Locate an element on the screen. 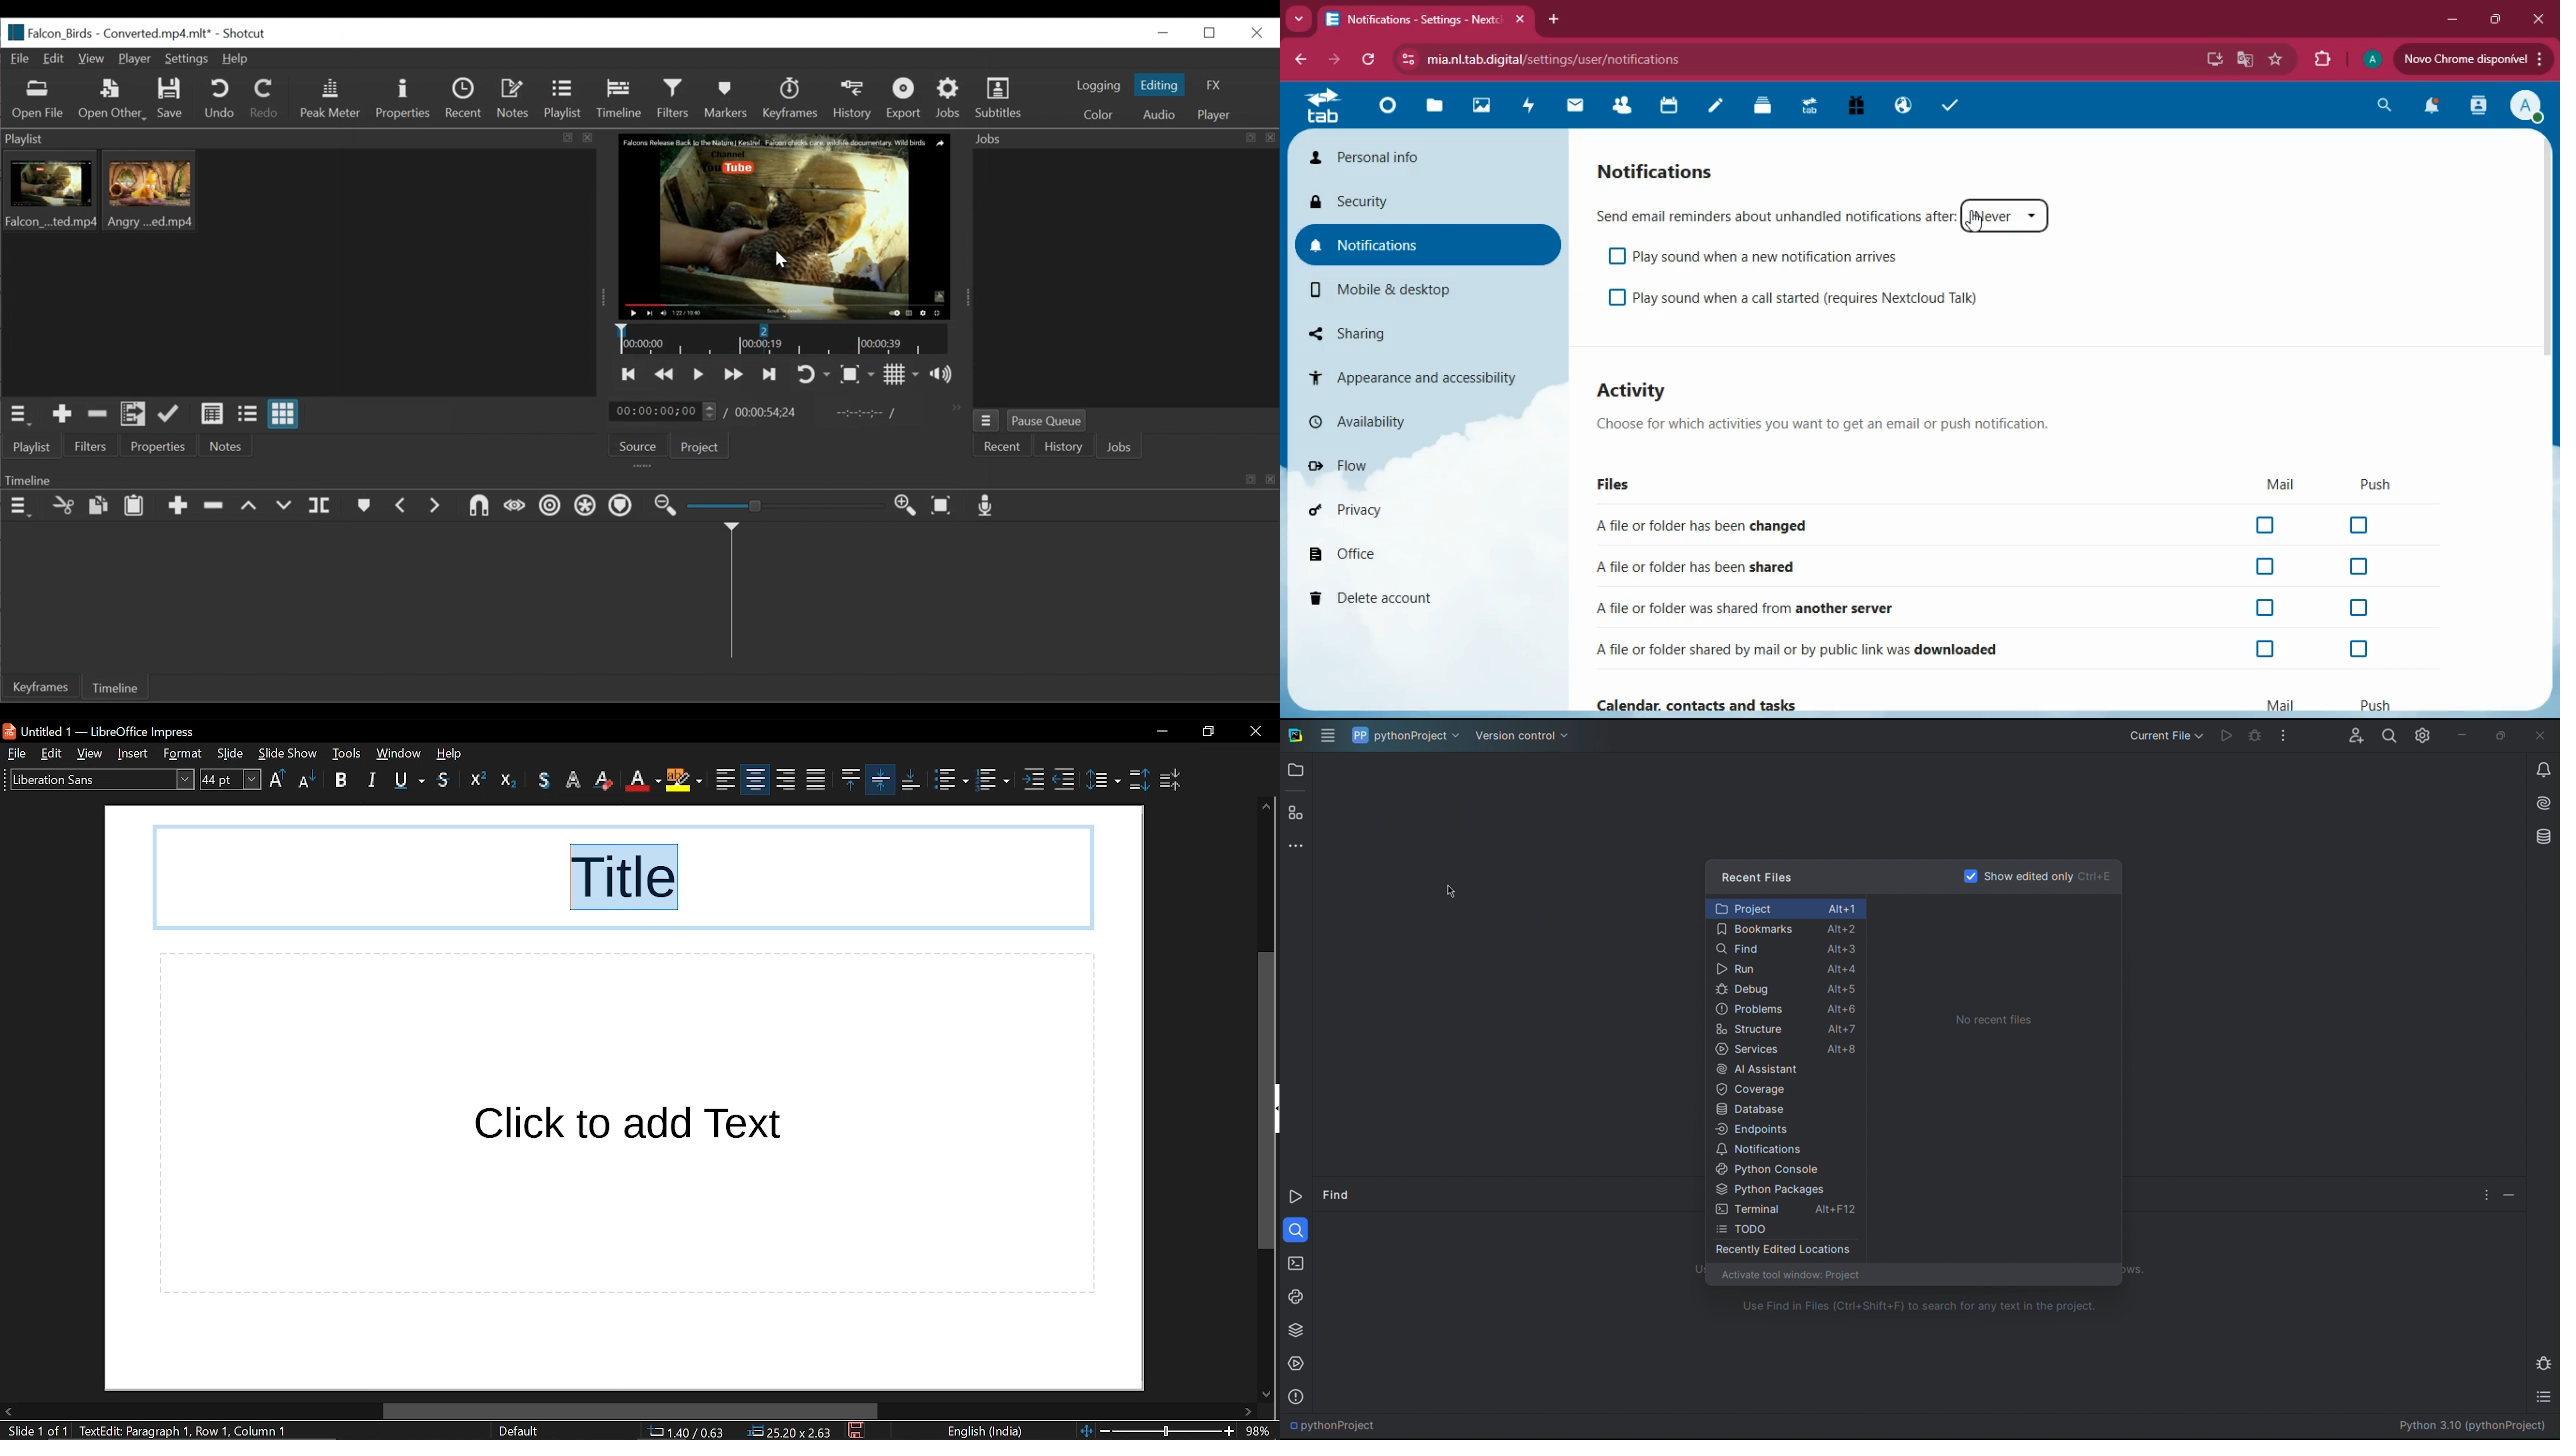 Image resolution: width=2576 pixels, height=1456 pixels. Paste is located at coordinates (134, 507).